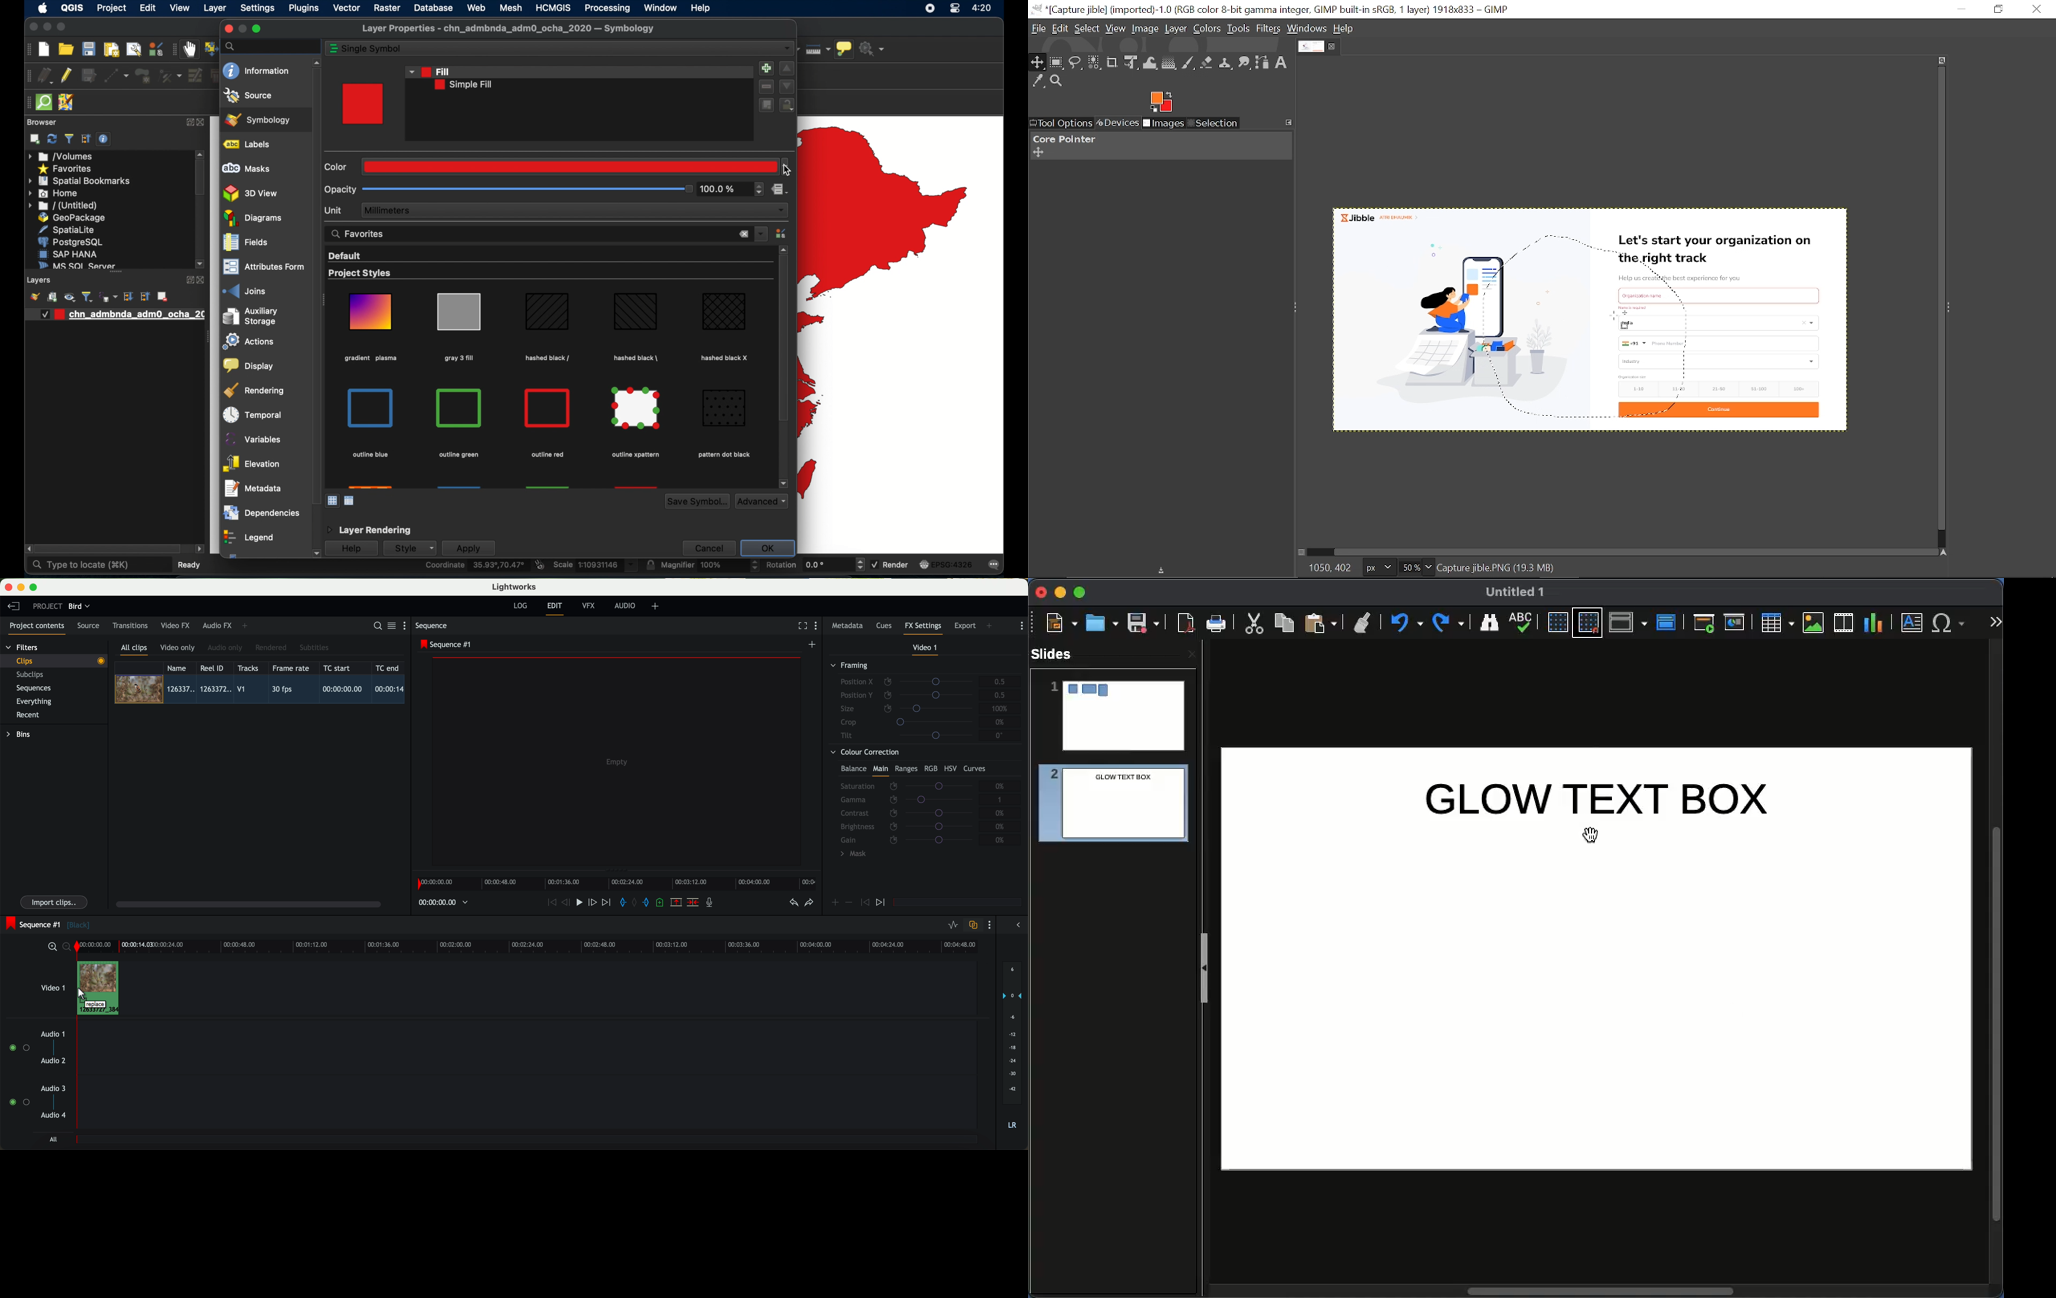 This screenshot has height=1316, width=2072. I want to click on Phon Numbers, so click(1719, 344).